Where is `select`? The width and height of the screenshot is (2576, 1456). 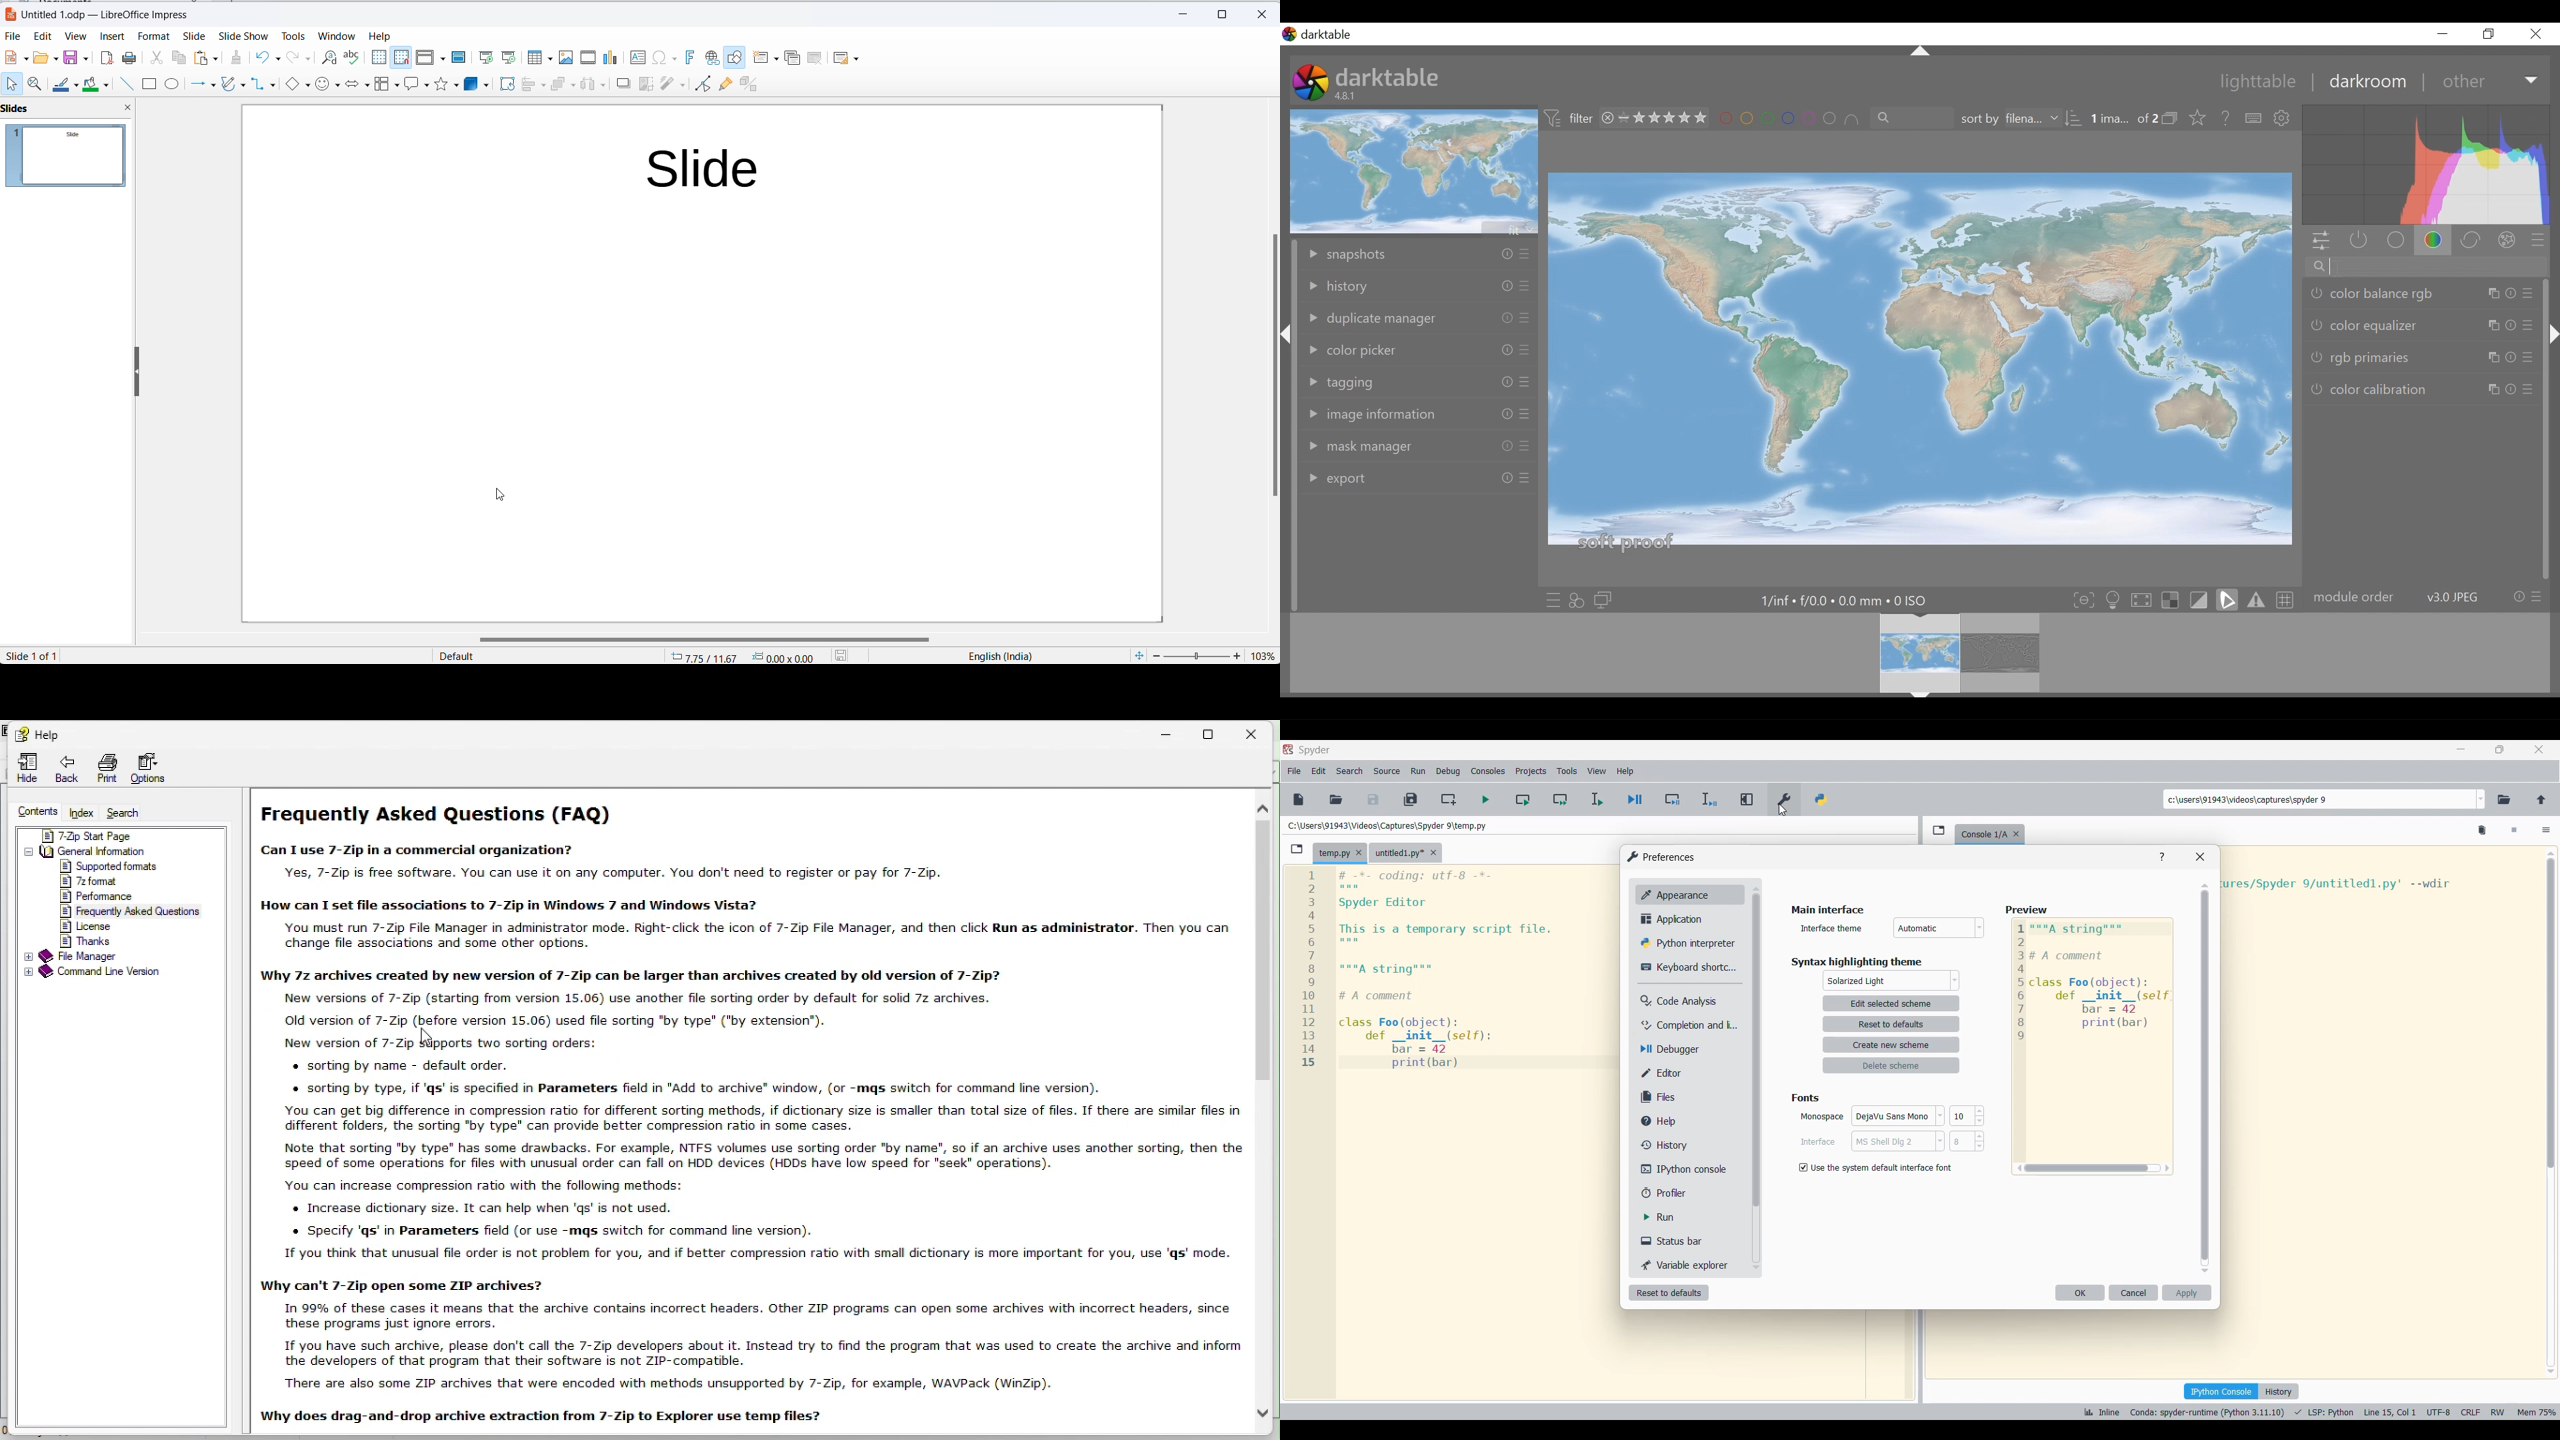 select is located at coordinates (9, 84).